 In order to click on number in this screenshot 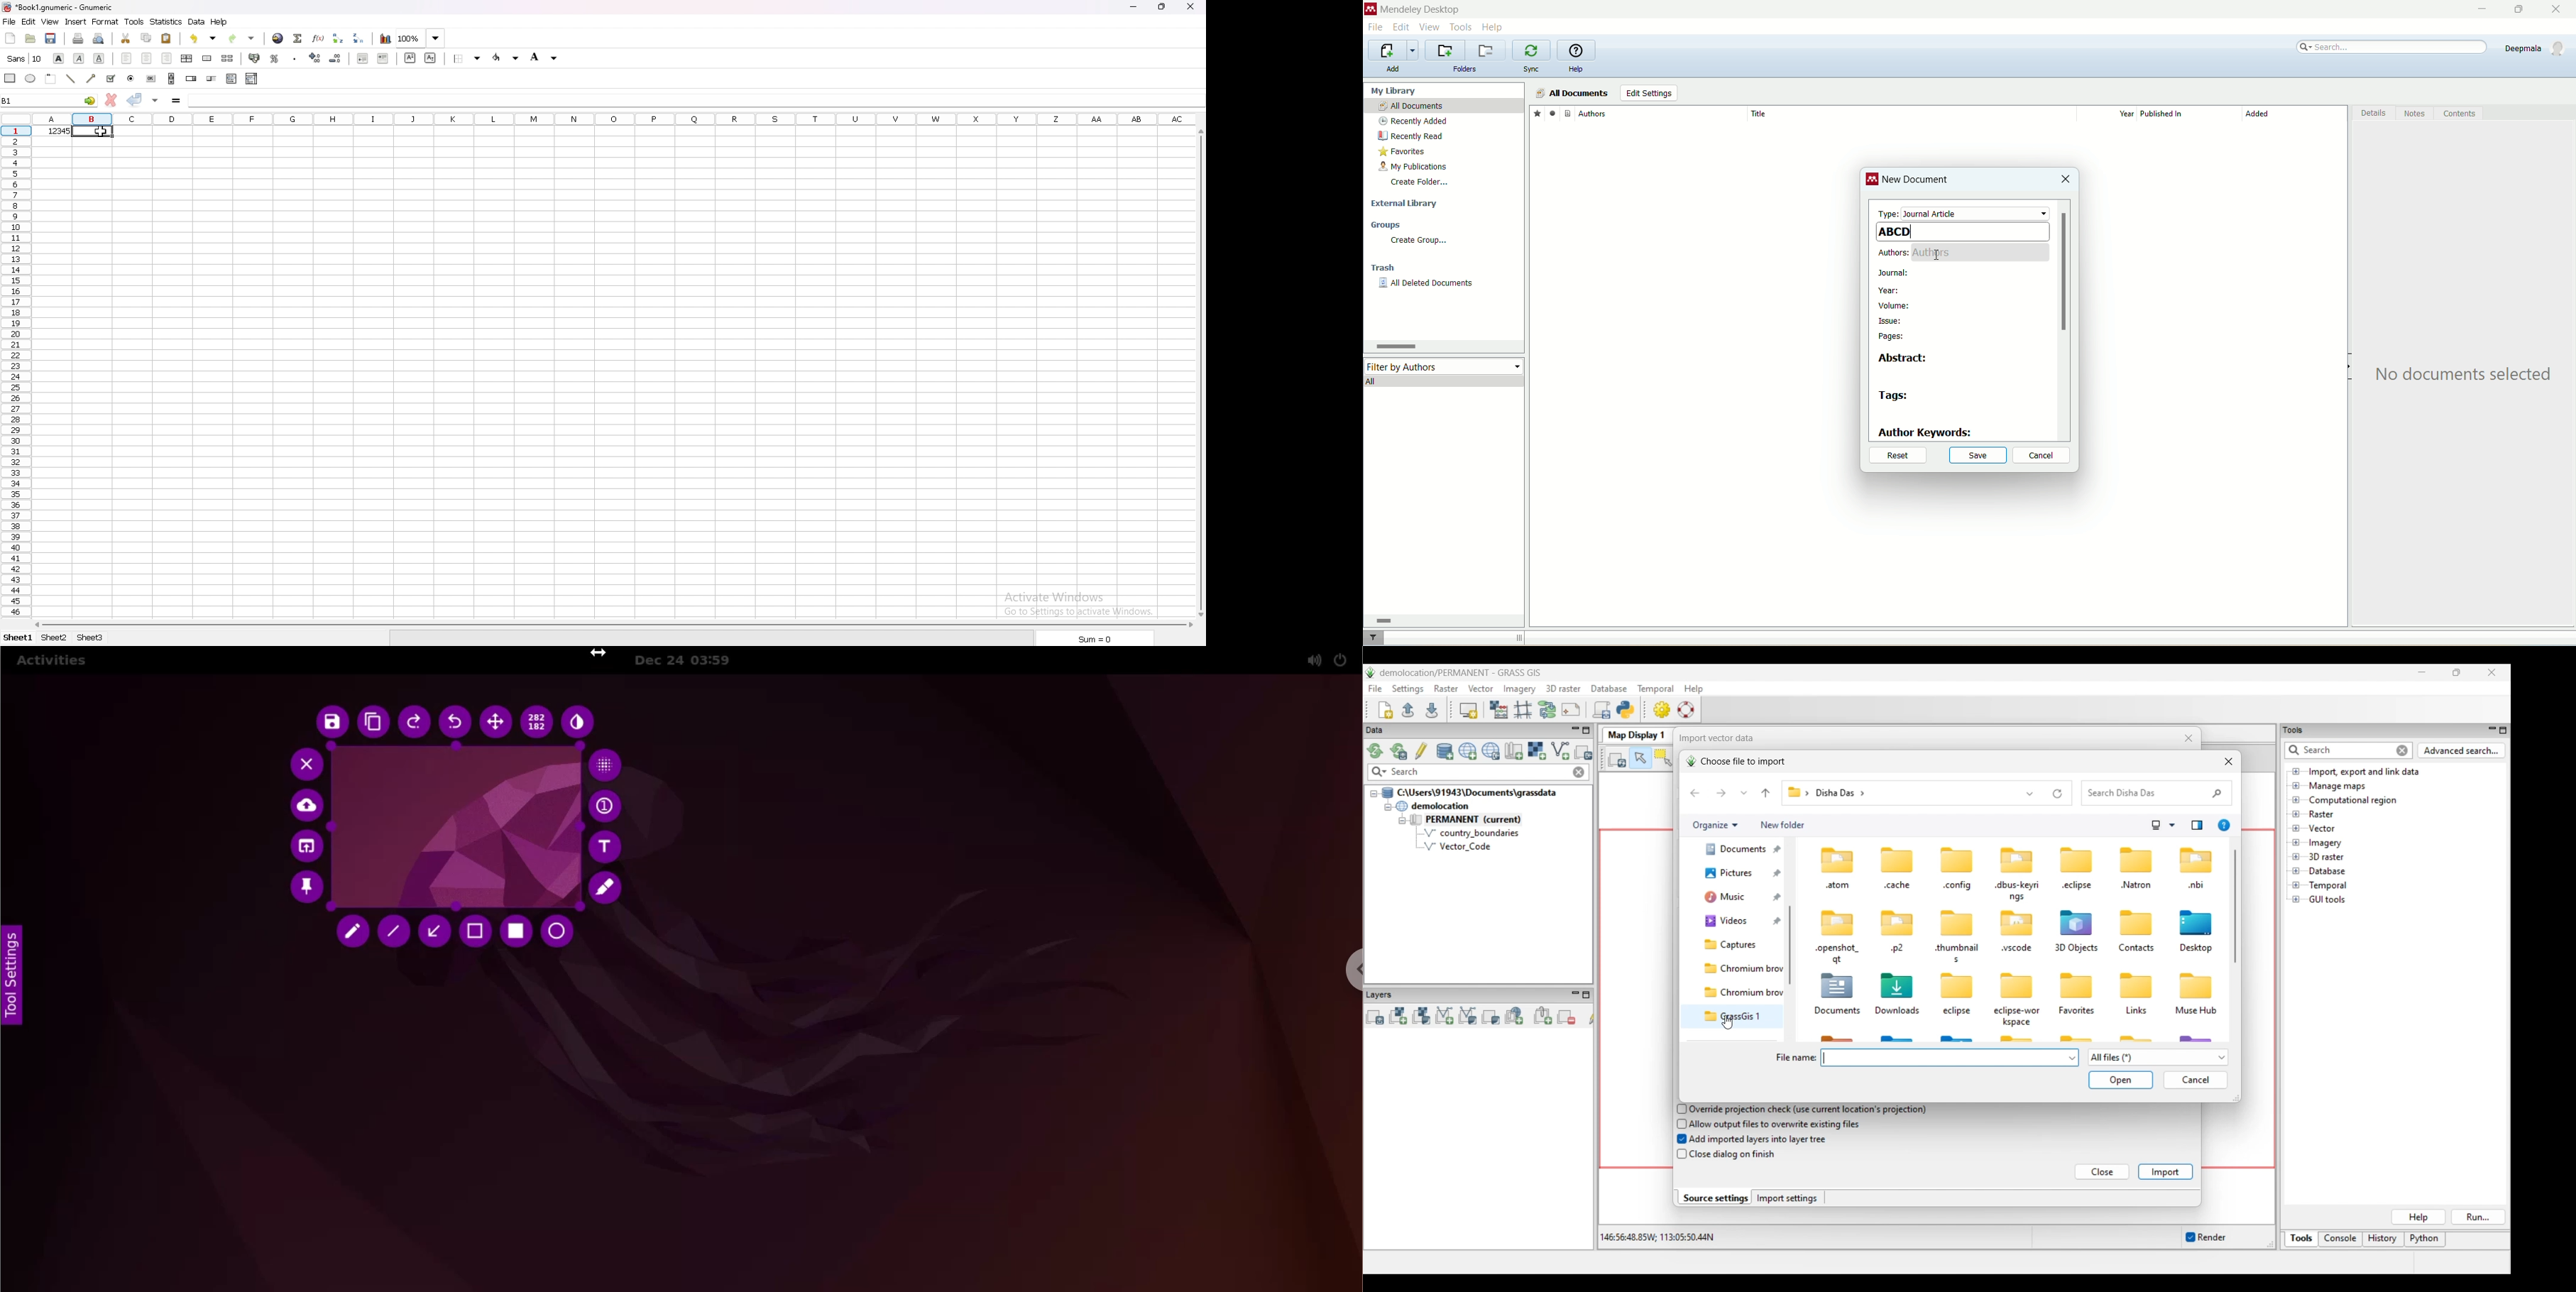, I will do `click(50, 131)`.